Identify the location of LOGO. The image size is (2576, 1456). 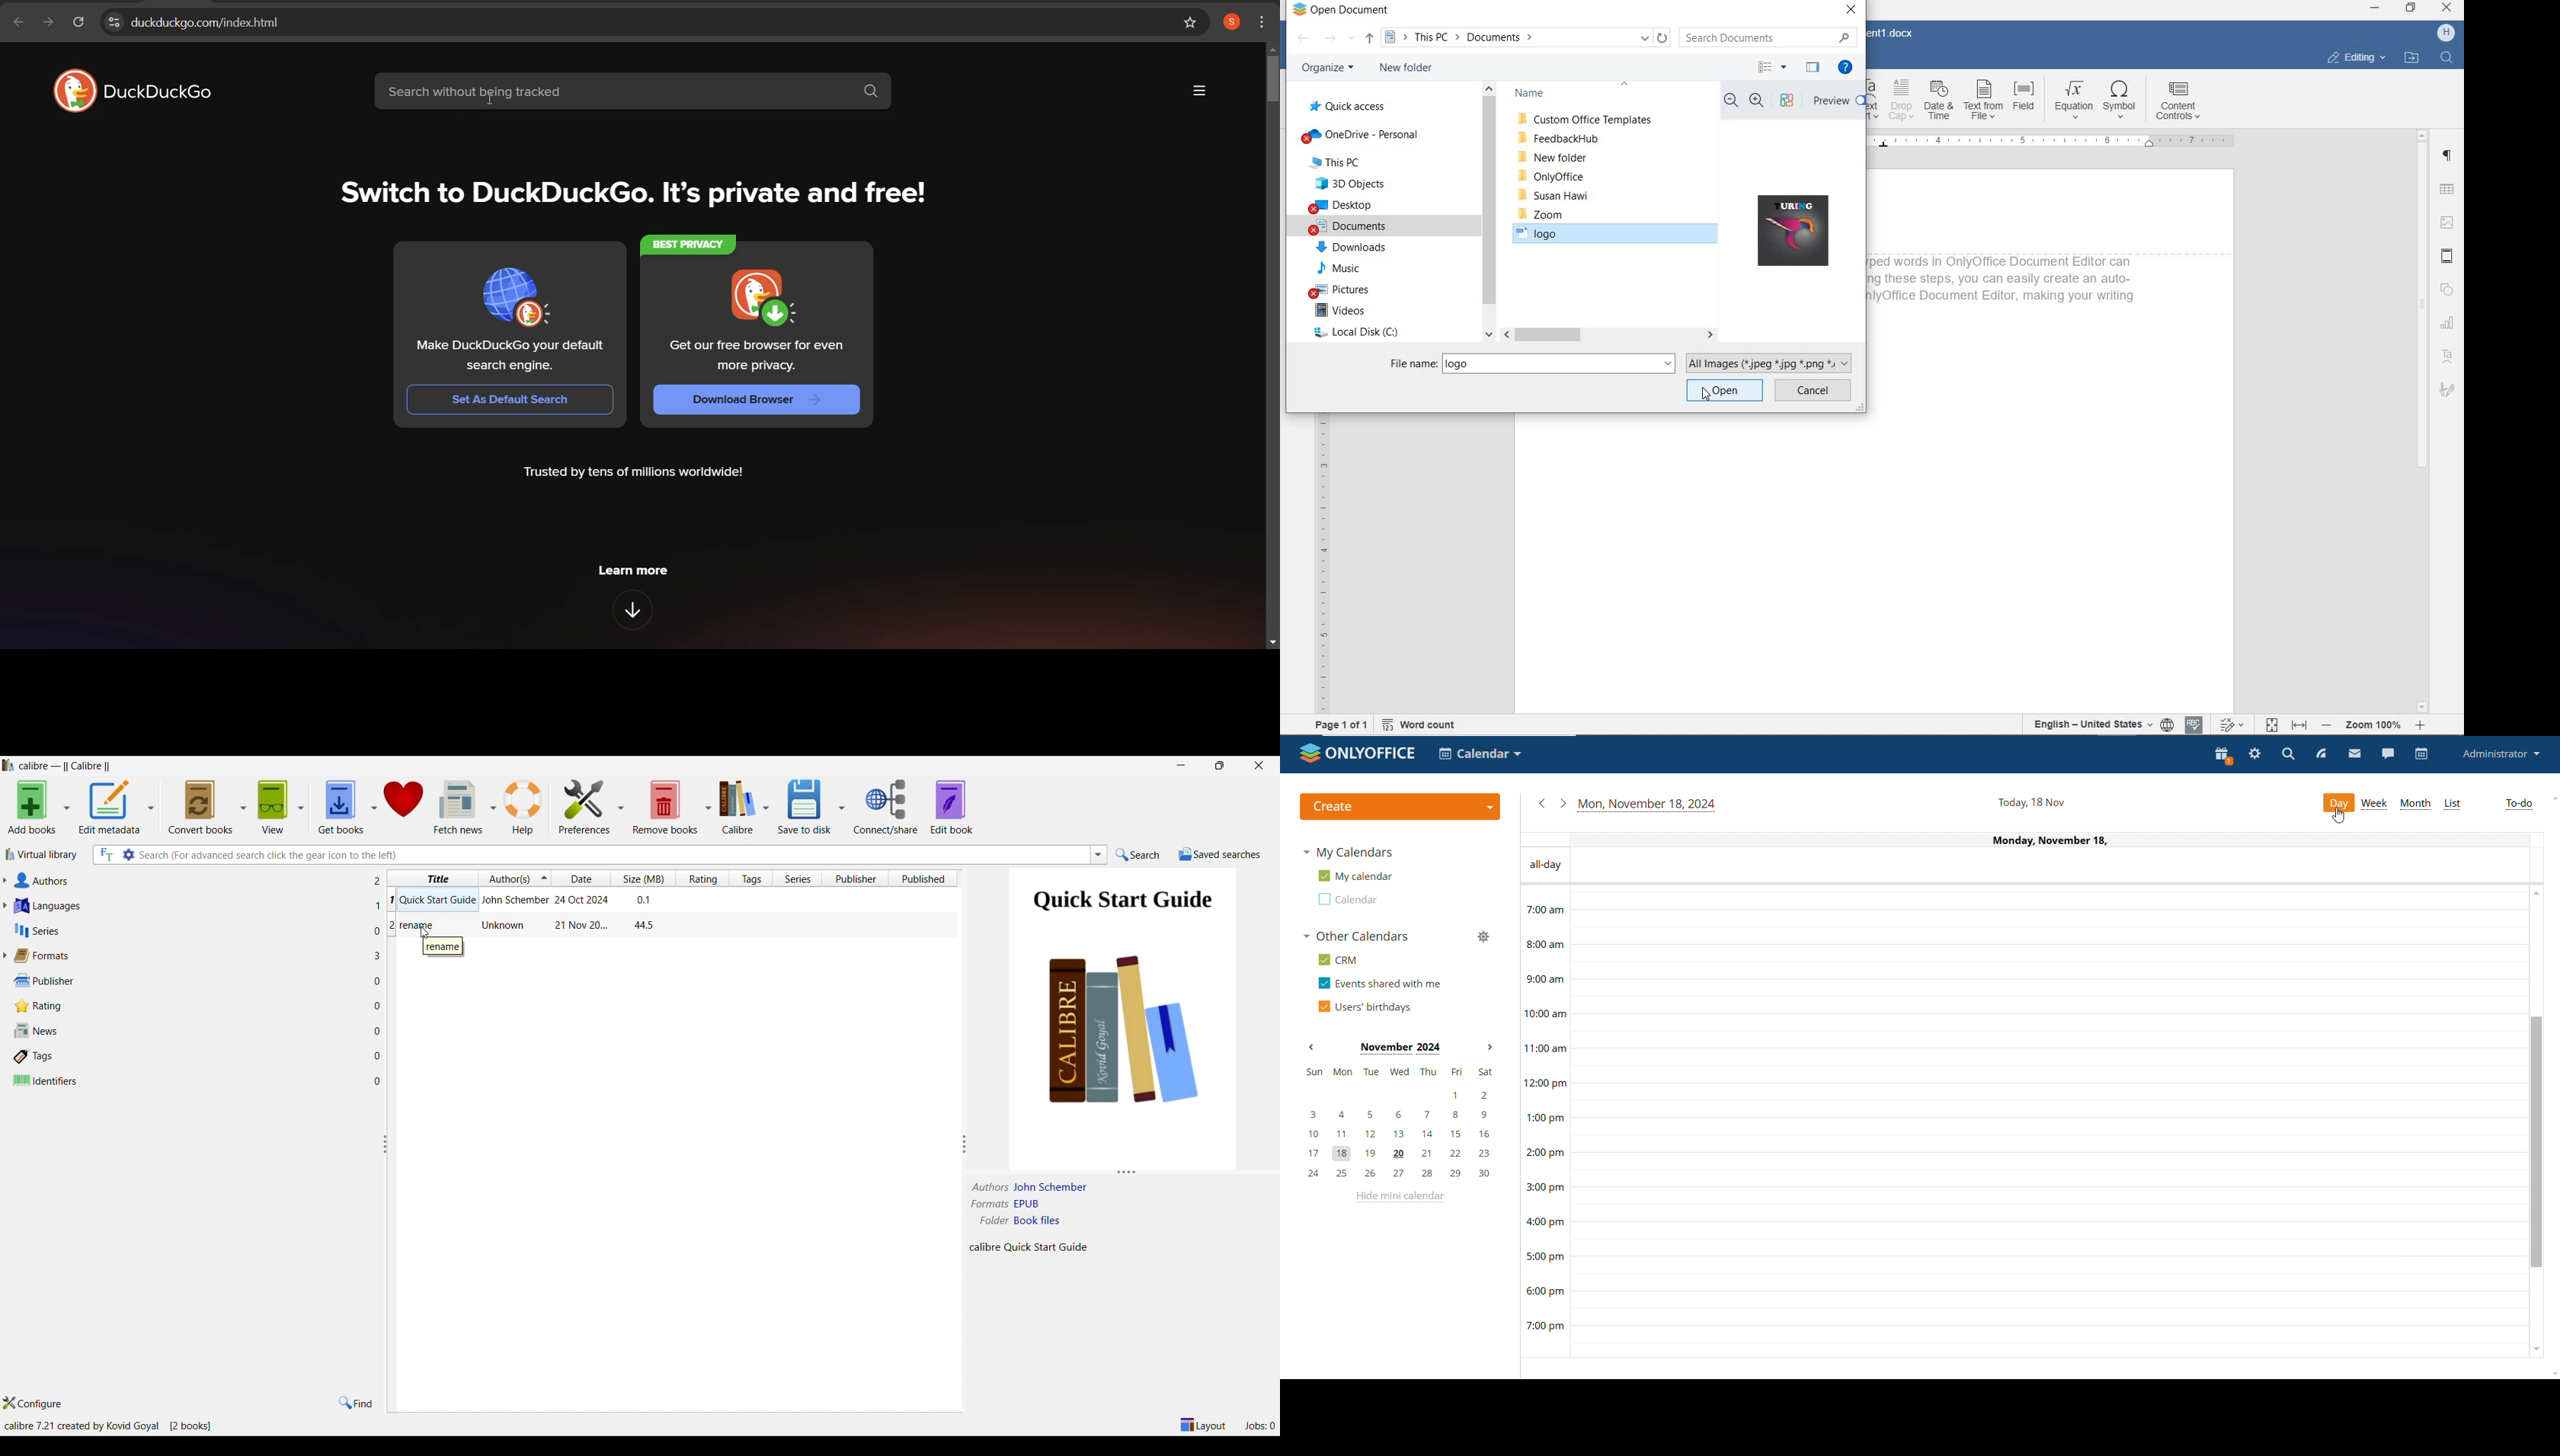
(1799, 232).